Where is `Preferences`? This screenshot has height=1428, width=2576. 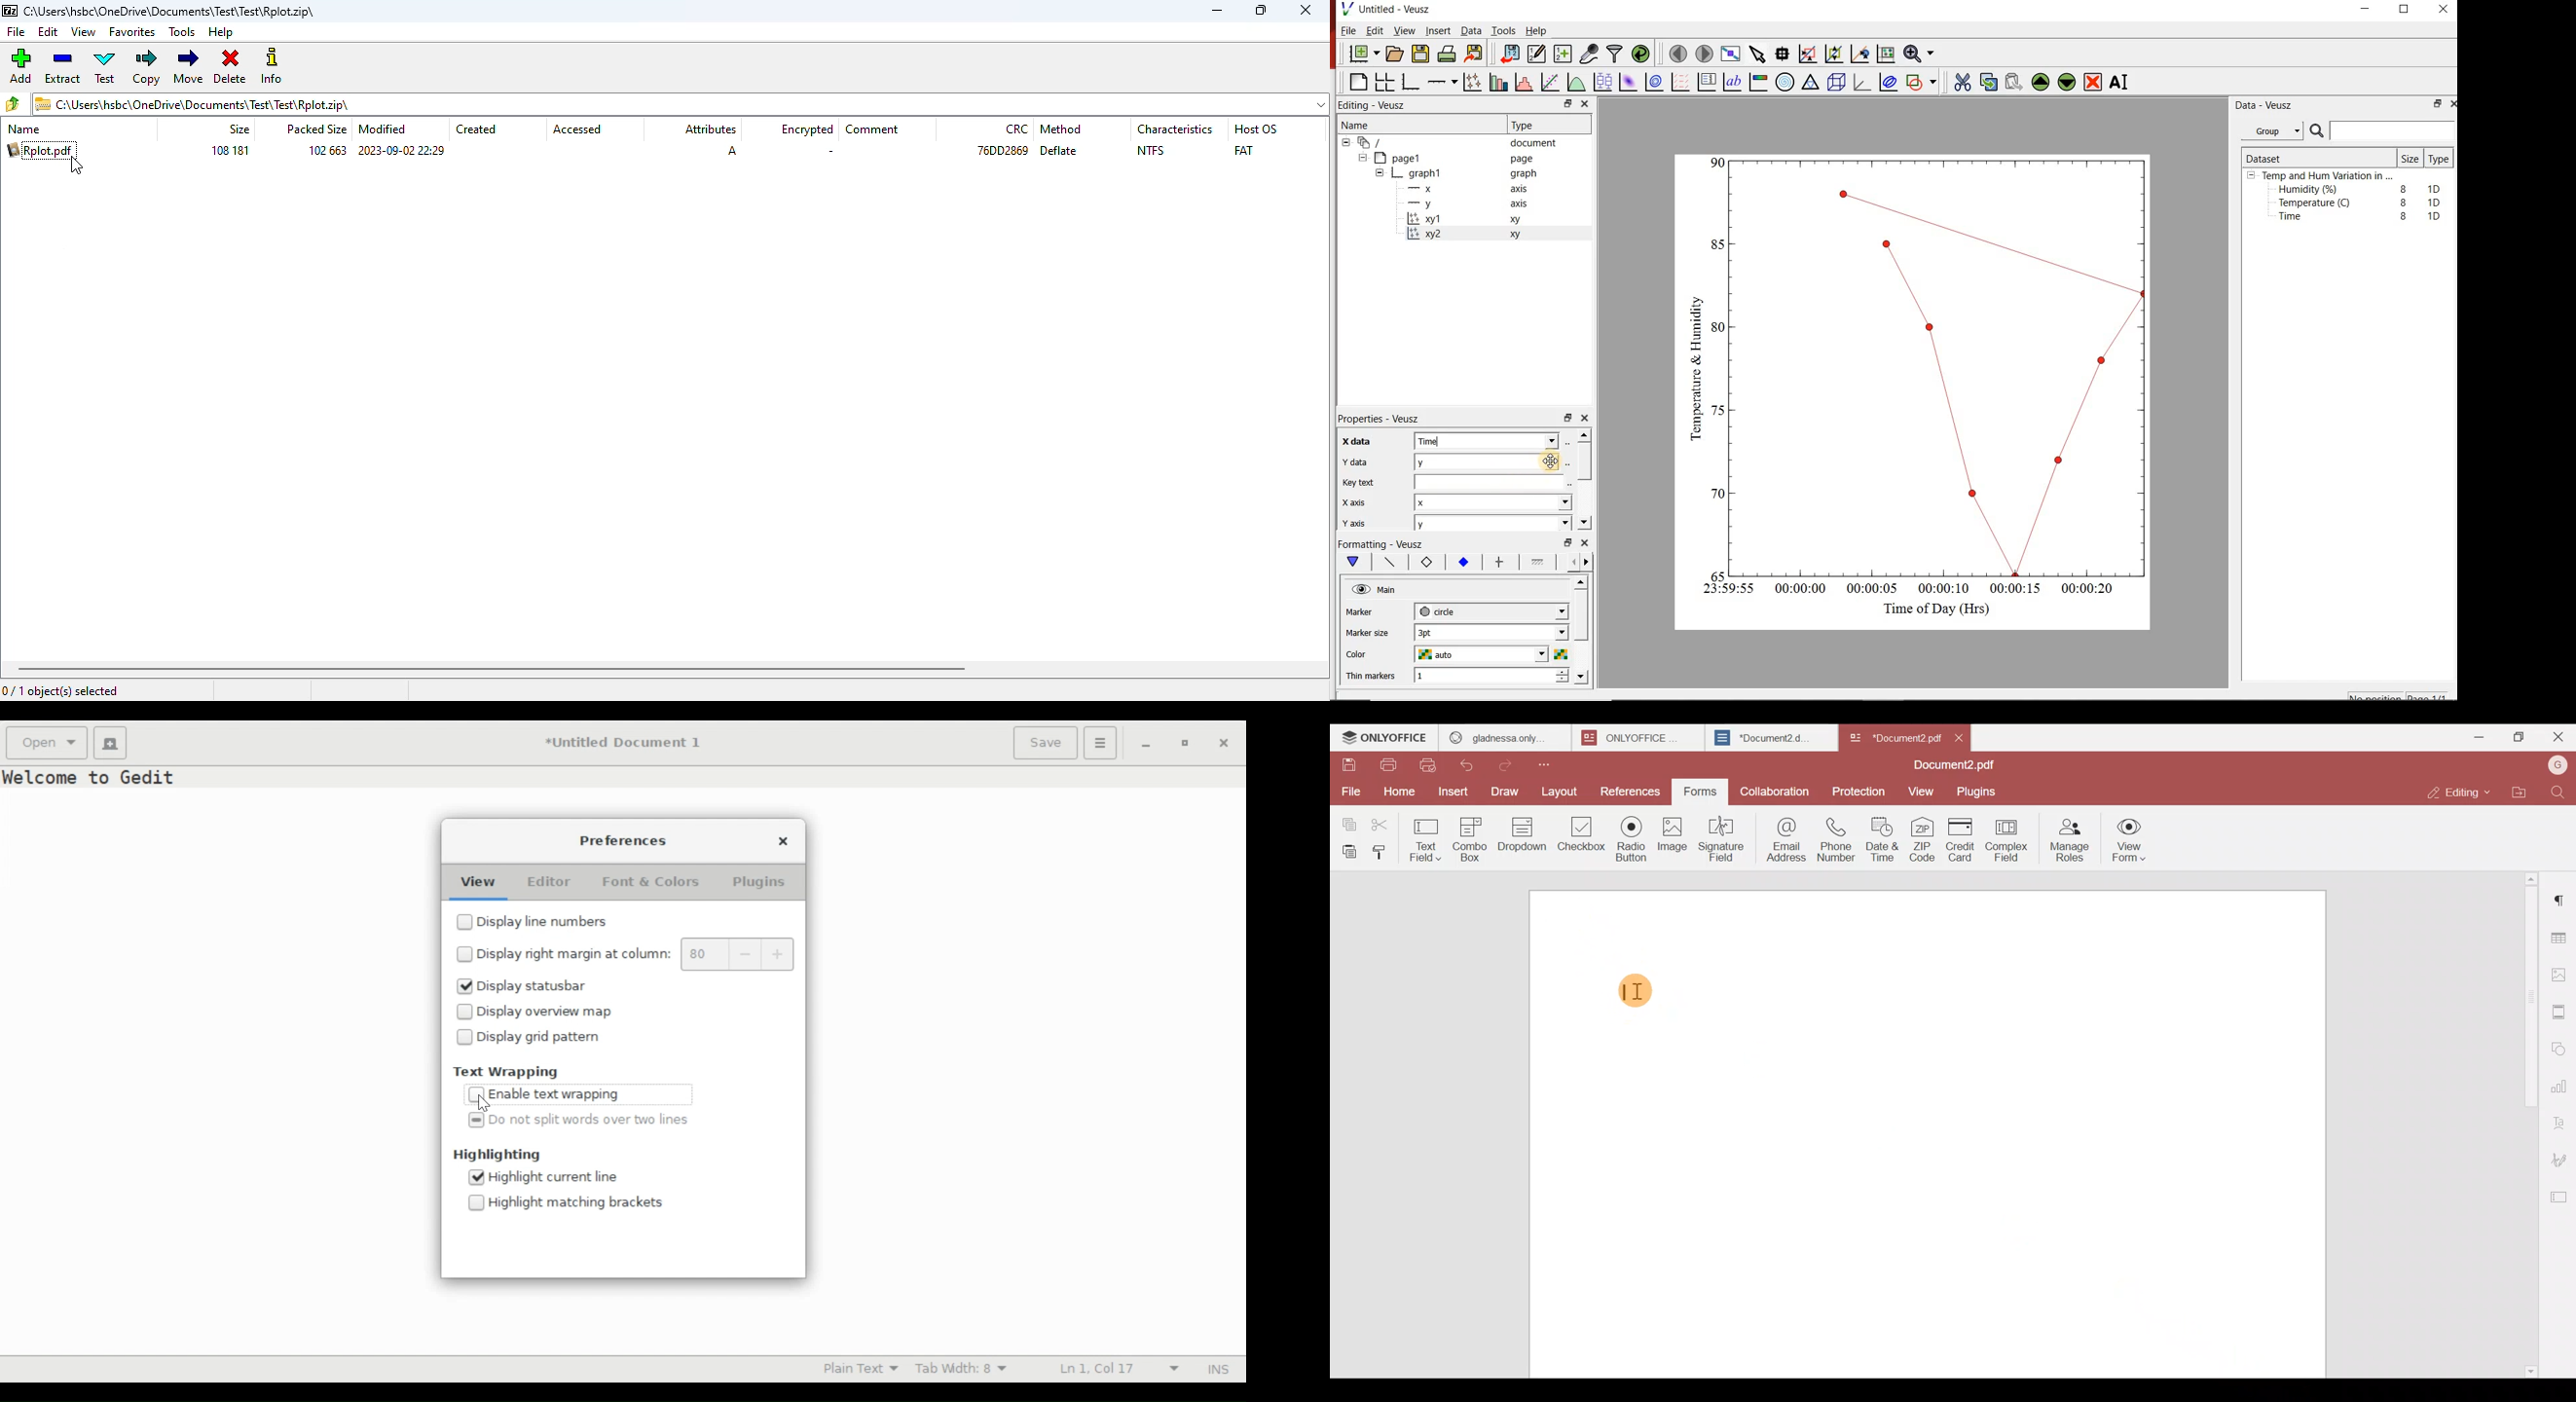 Preferences is located at coordinates (624, 841).